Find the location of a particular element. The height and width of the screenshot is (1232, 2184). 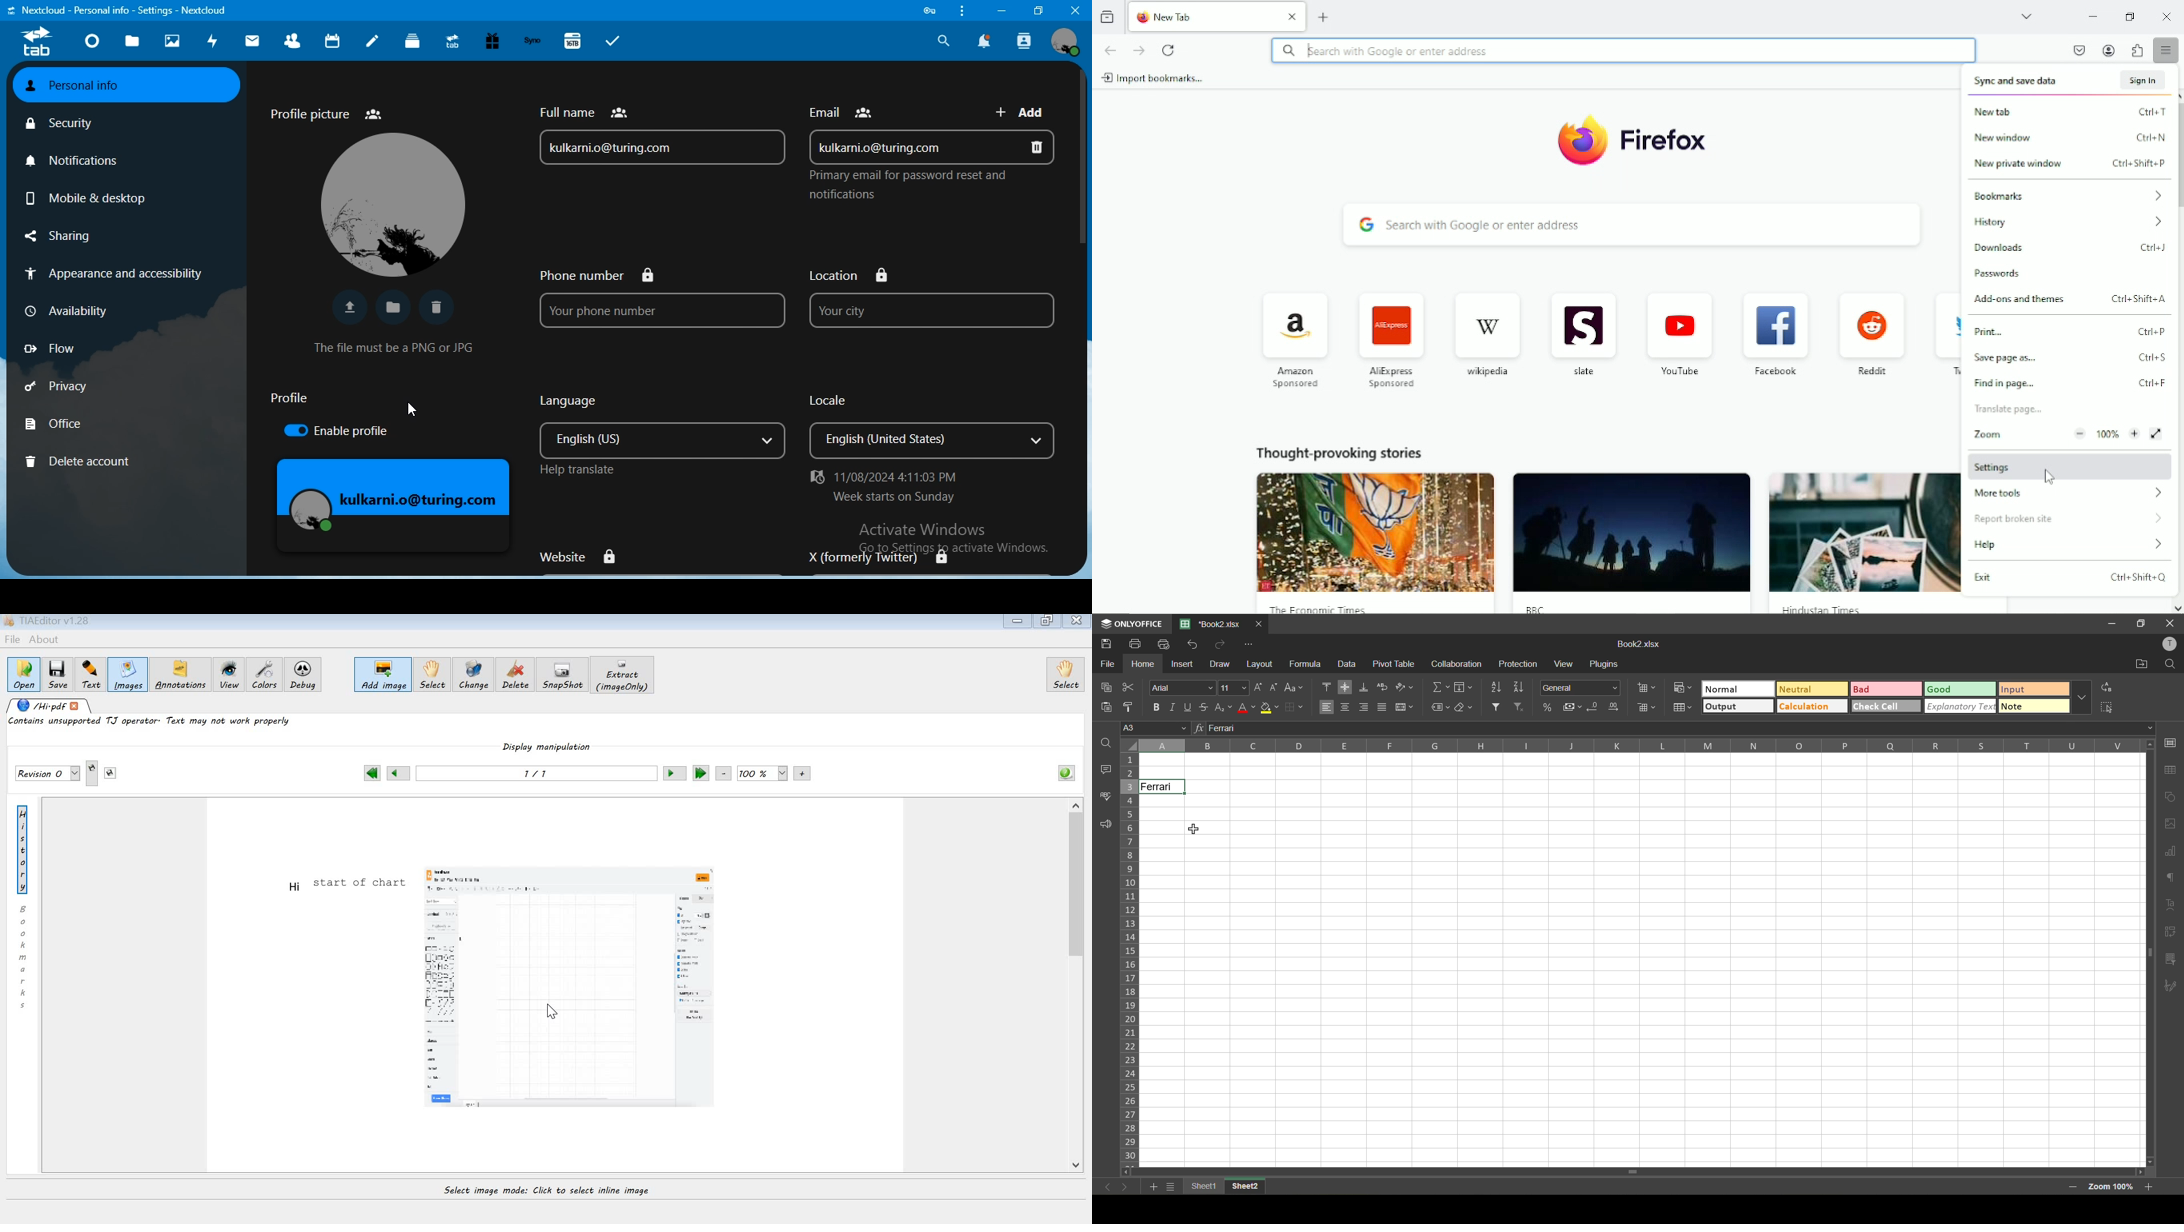

view profile is located at coordinates (1066, 41).